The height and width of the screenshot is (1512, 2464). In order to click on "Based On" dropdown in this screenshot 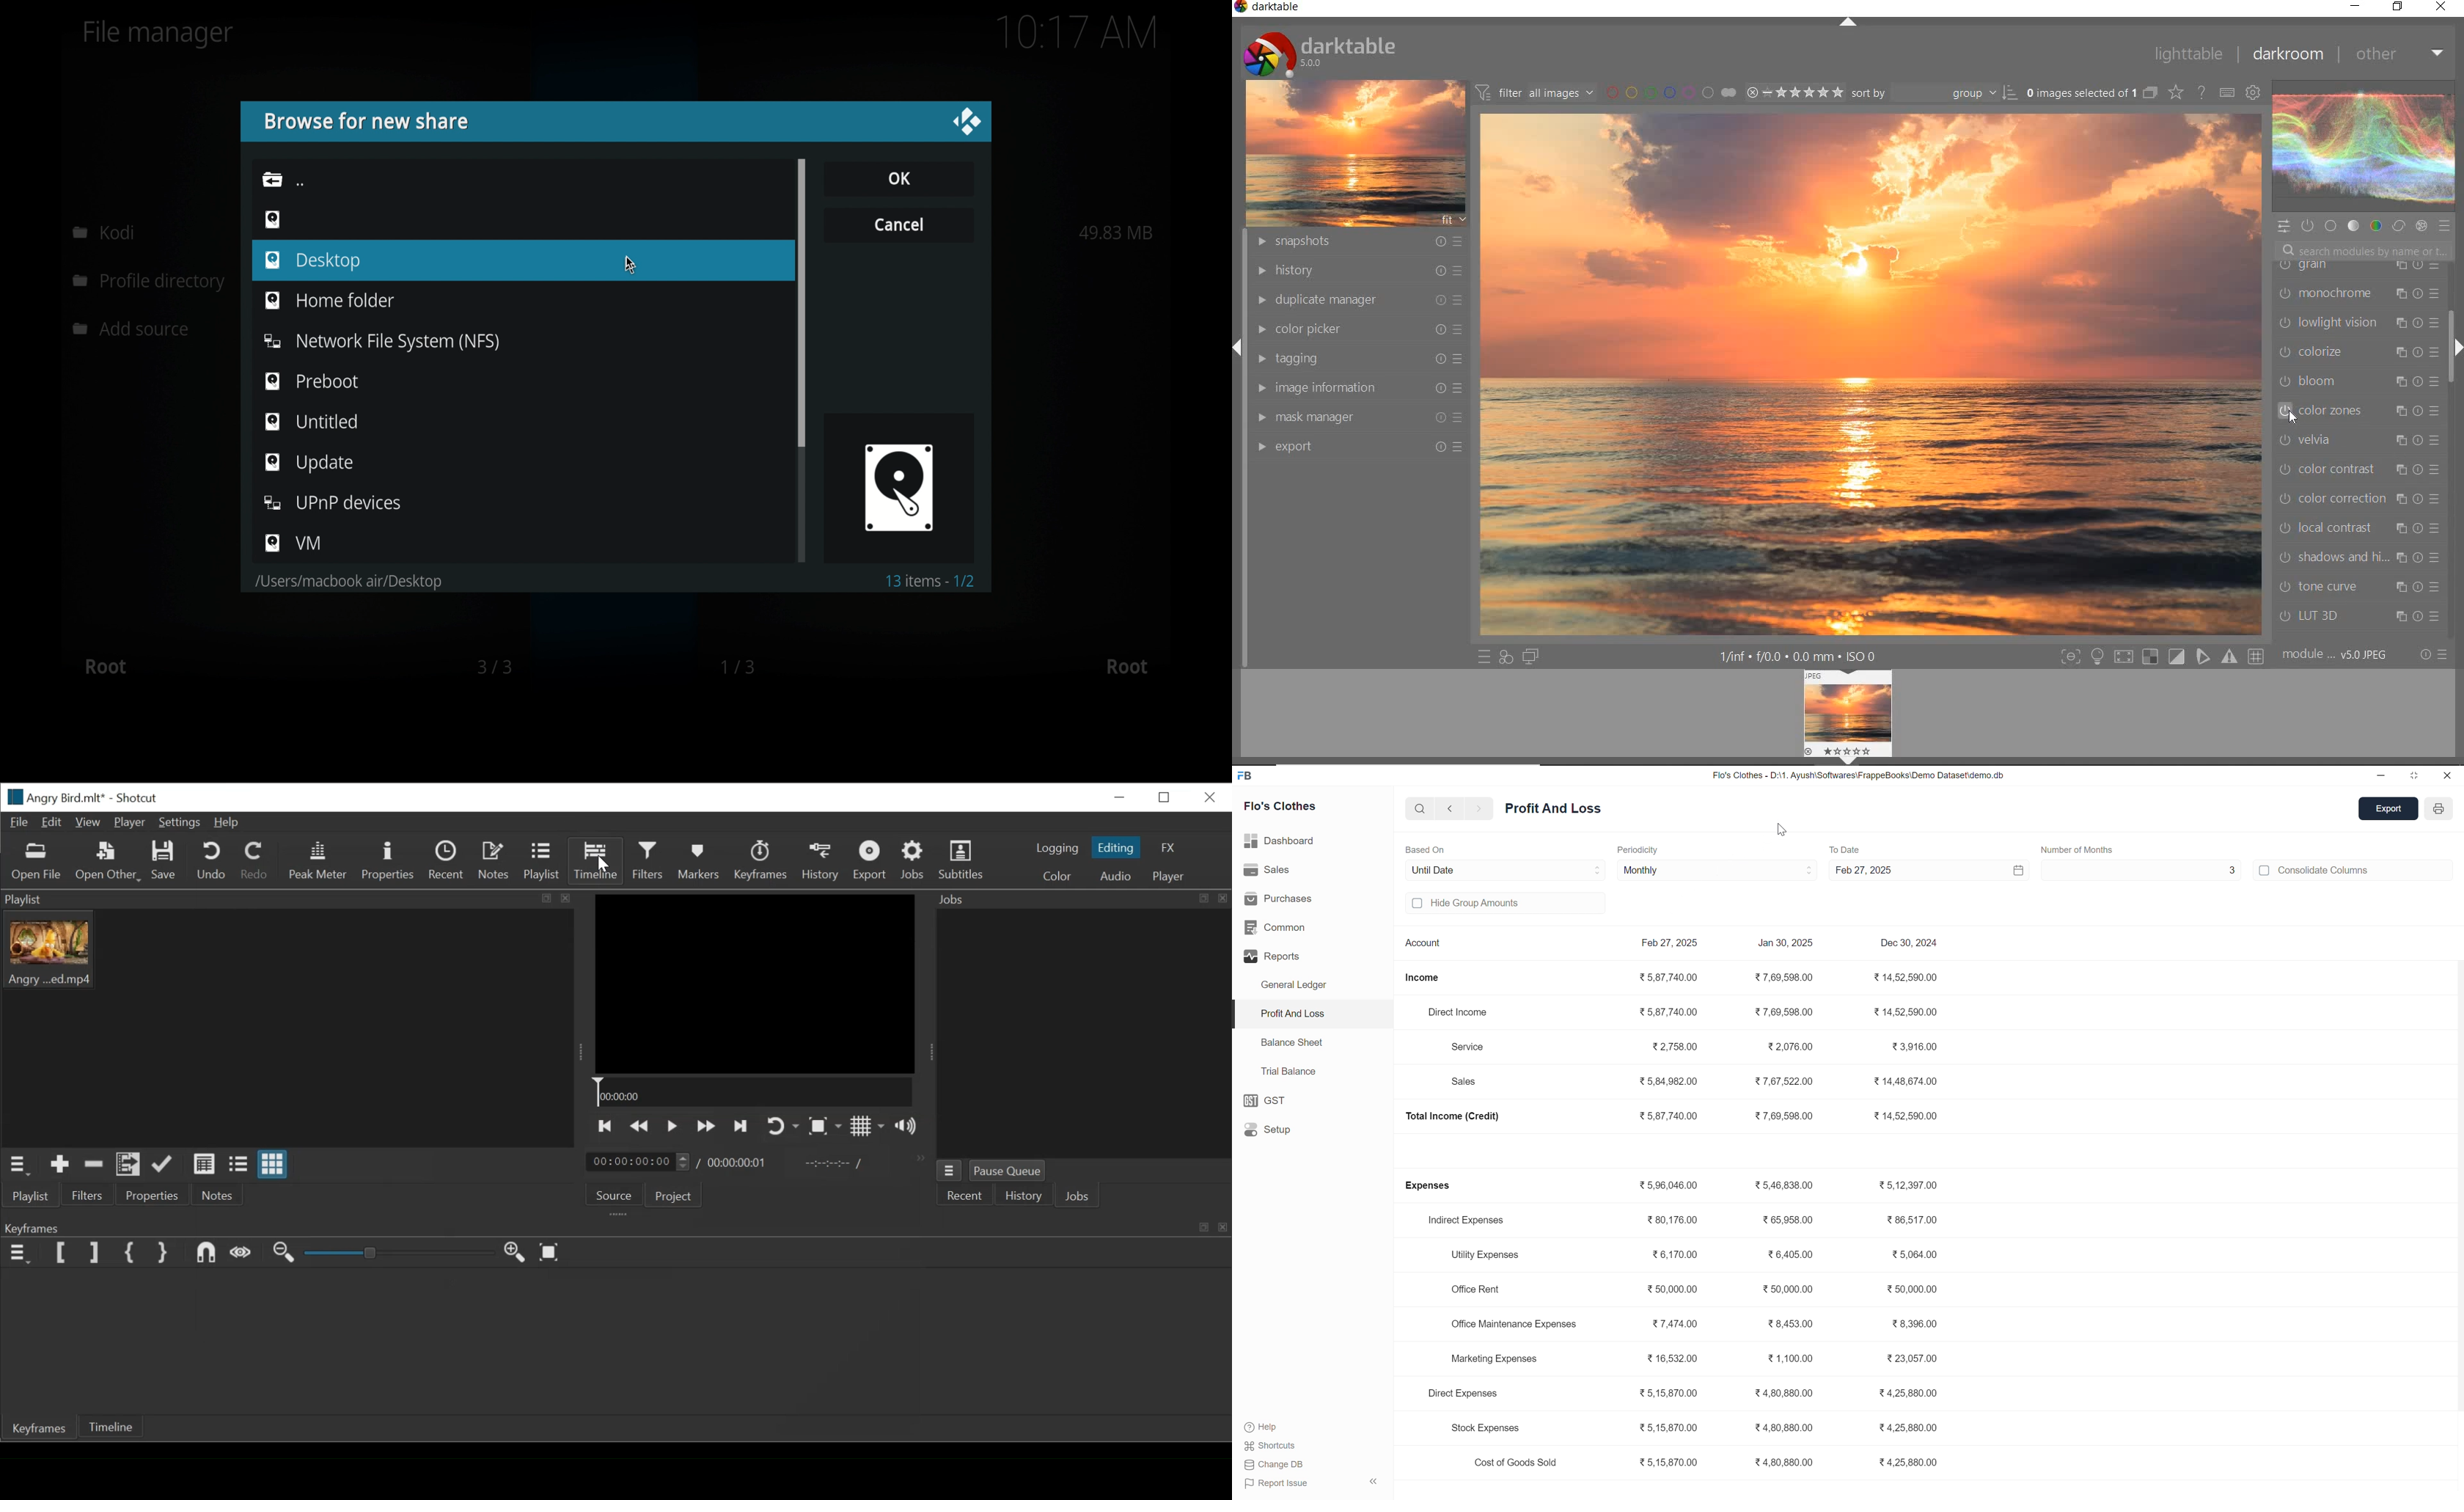, I will do `click(1553, 871)`.